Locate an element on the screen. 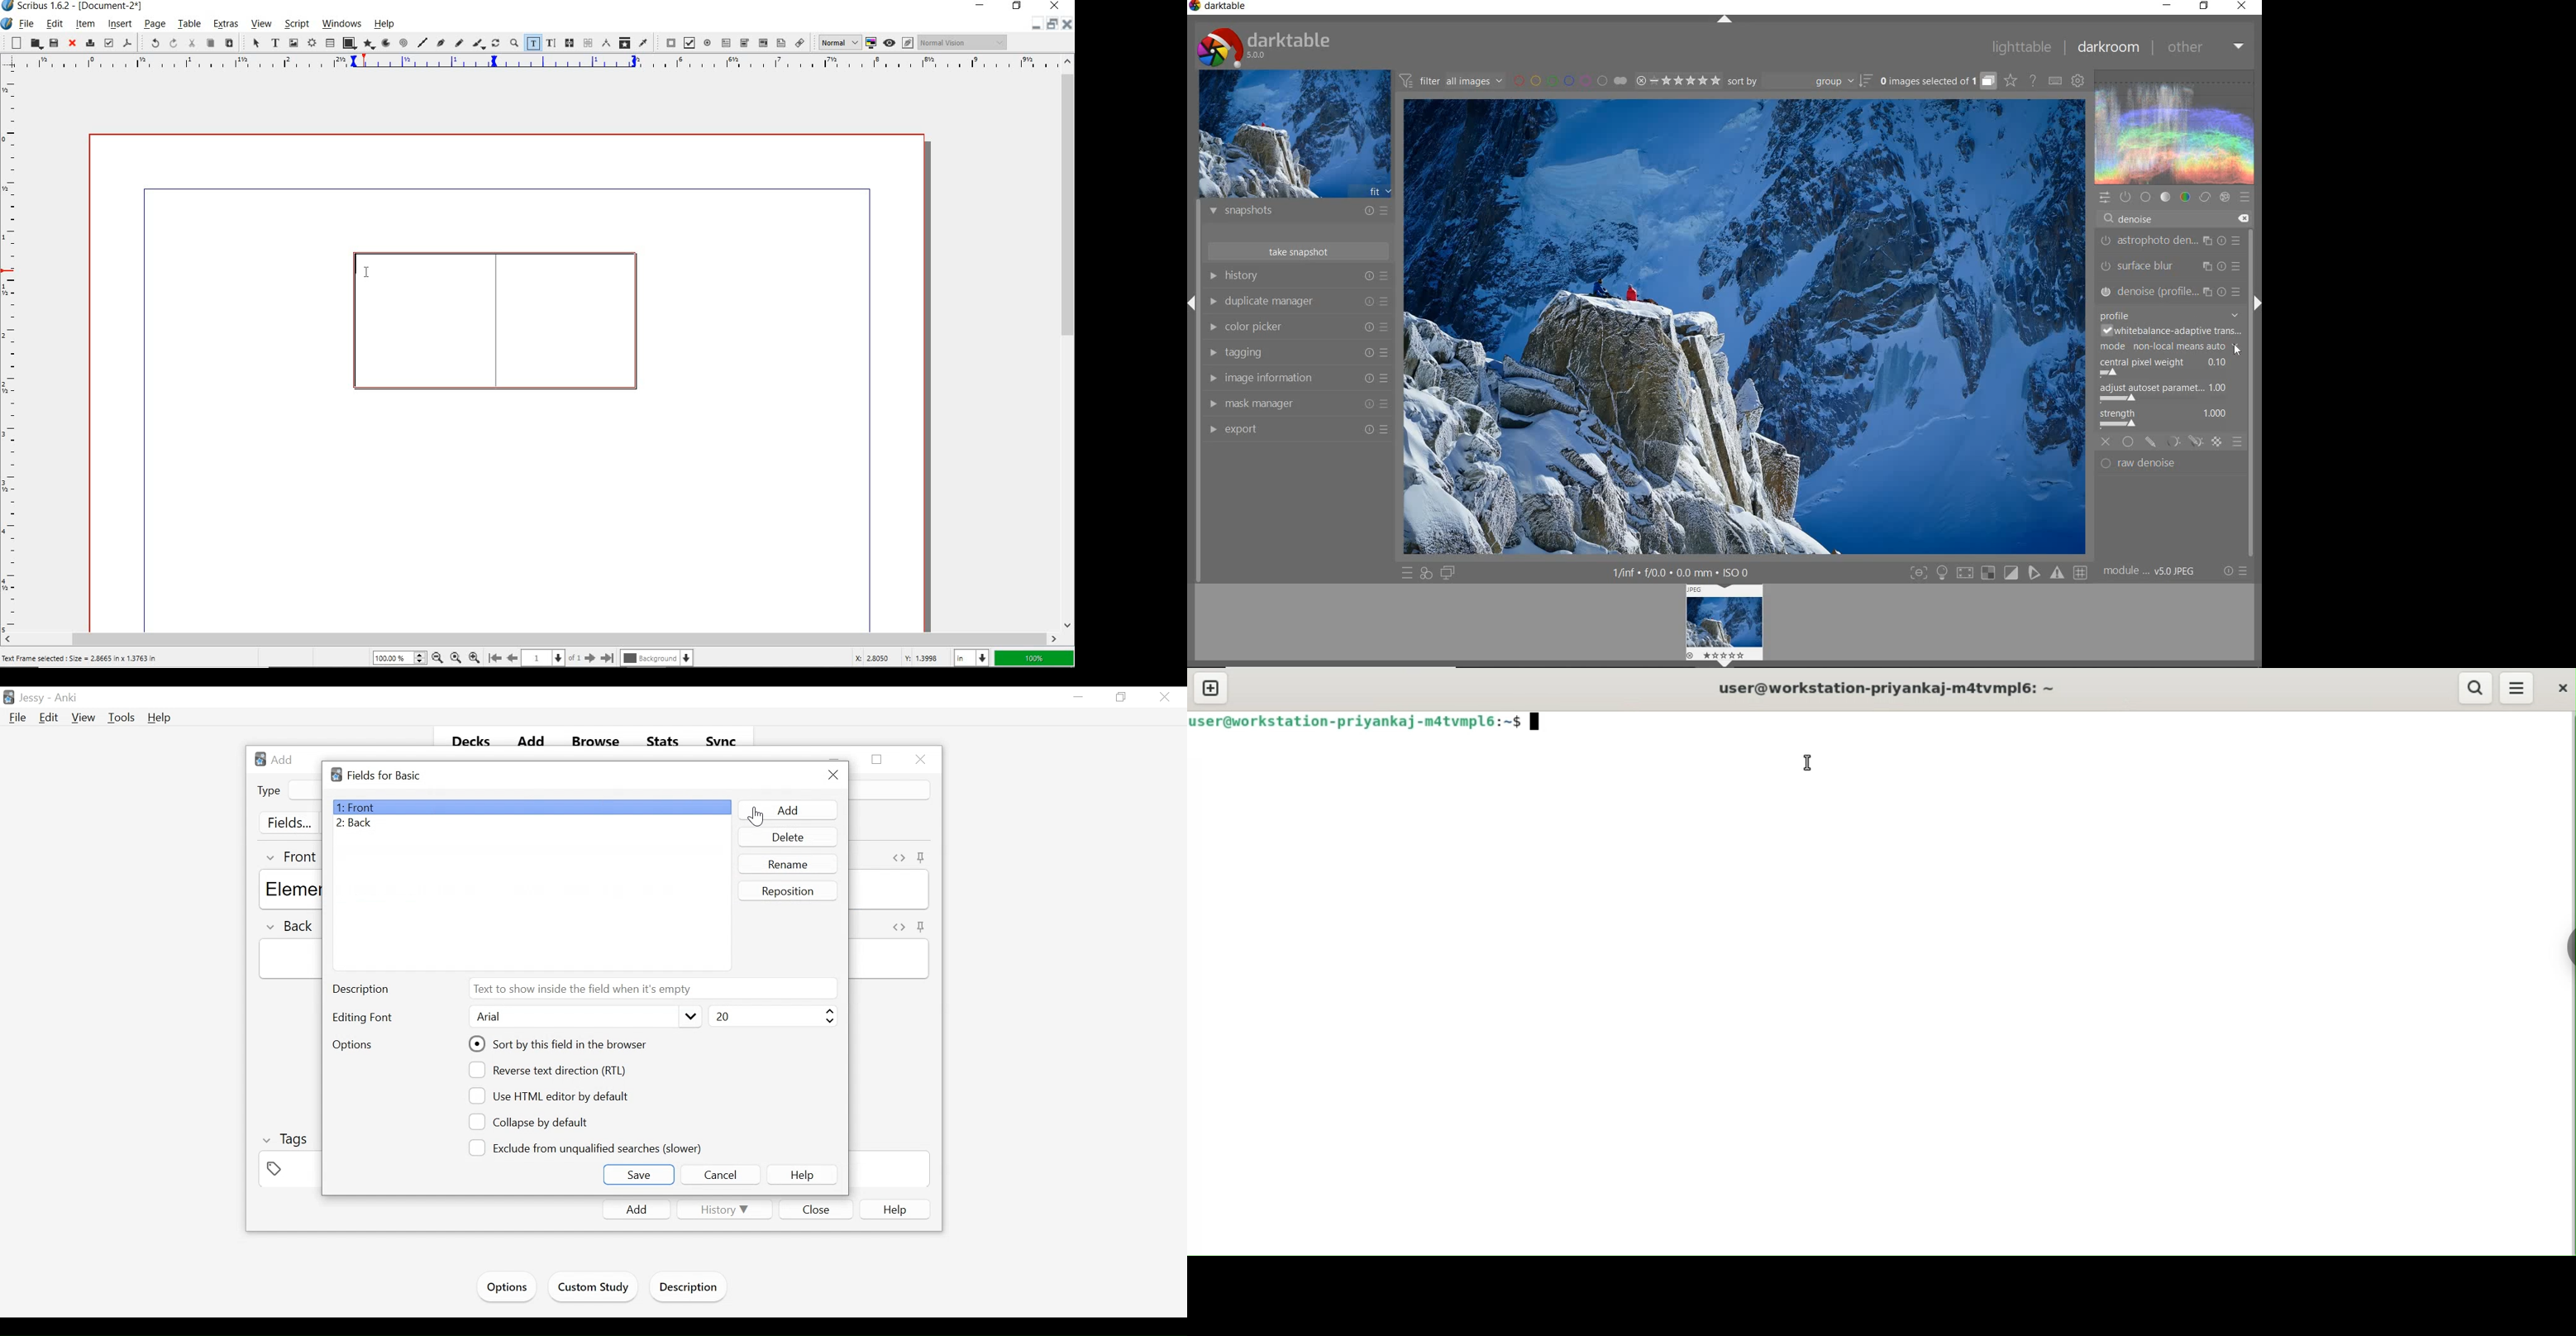  module..v50JPEG is located at coordinates (2153, 571).